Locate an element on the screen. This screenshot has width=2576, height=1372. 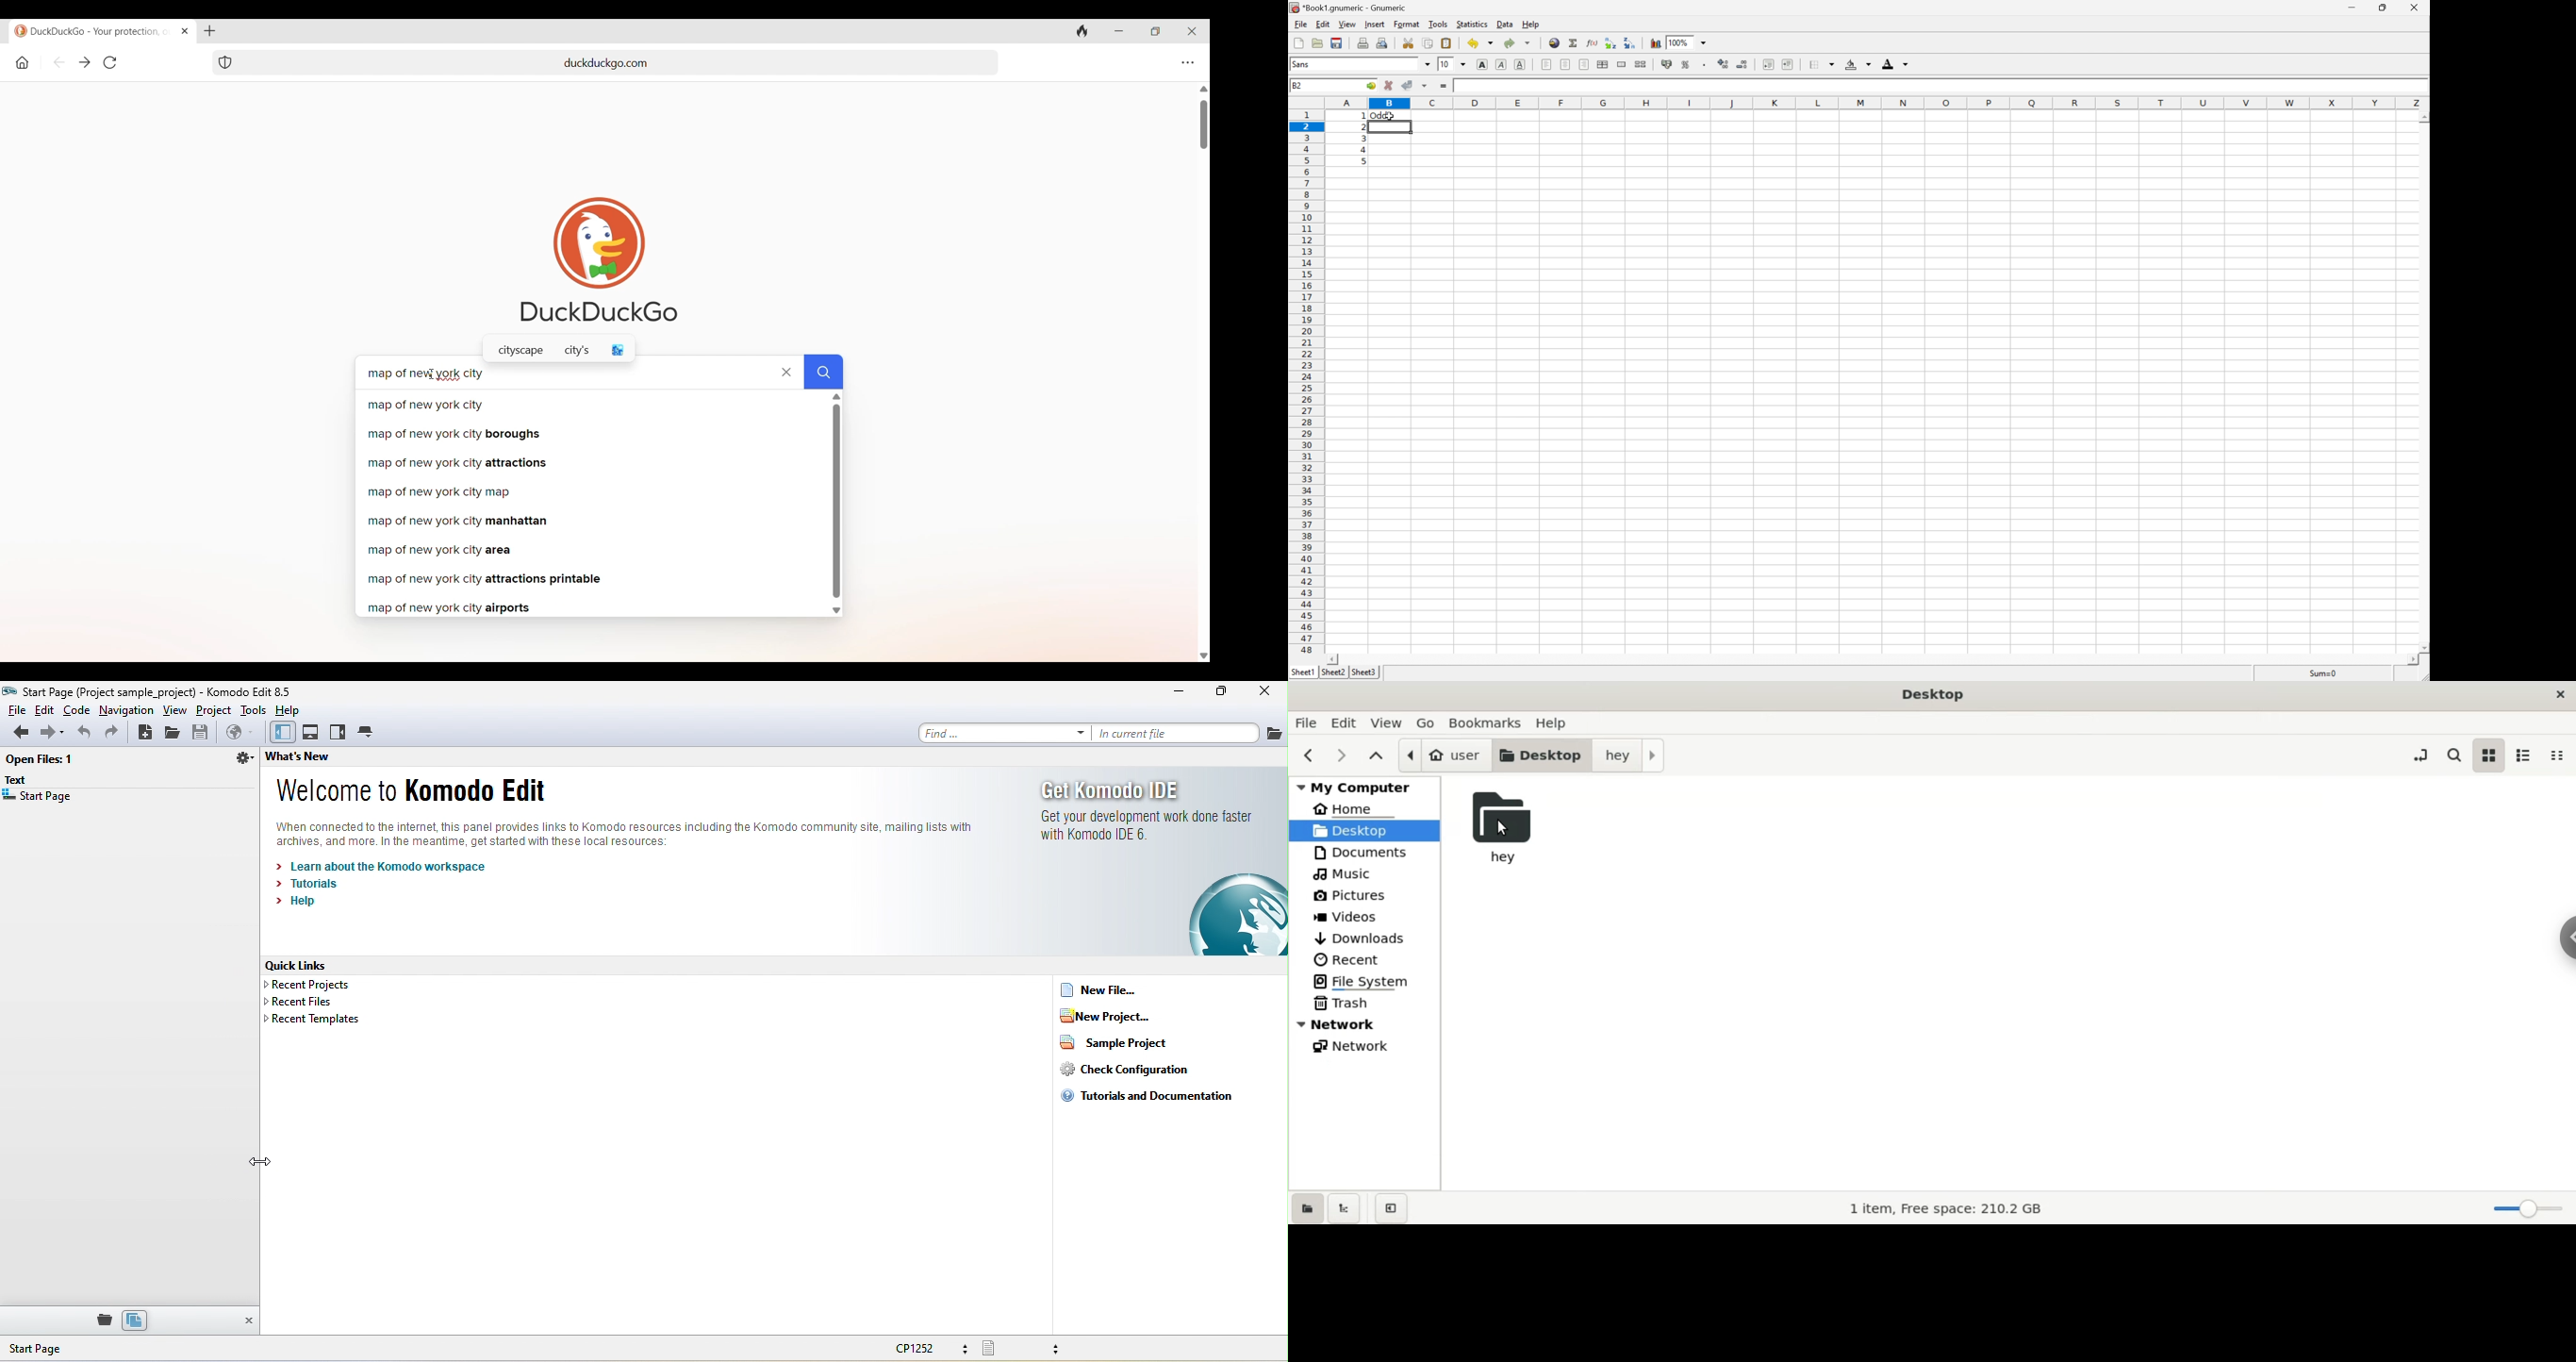
Decrease the decimals displayed is located at coordinates (1743, 63).